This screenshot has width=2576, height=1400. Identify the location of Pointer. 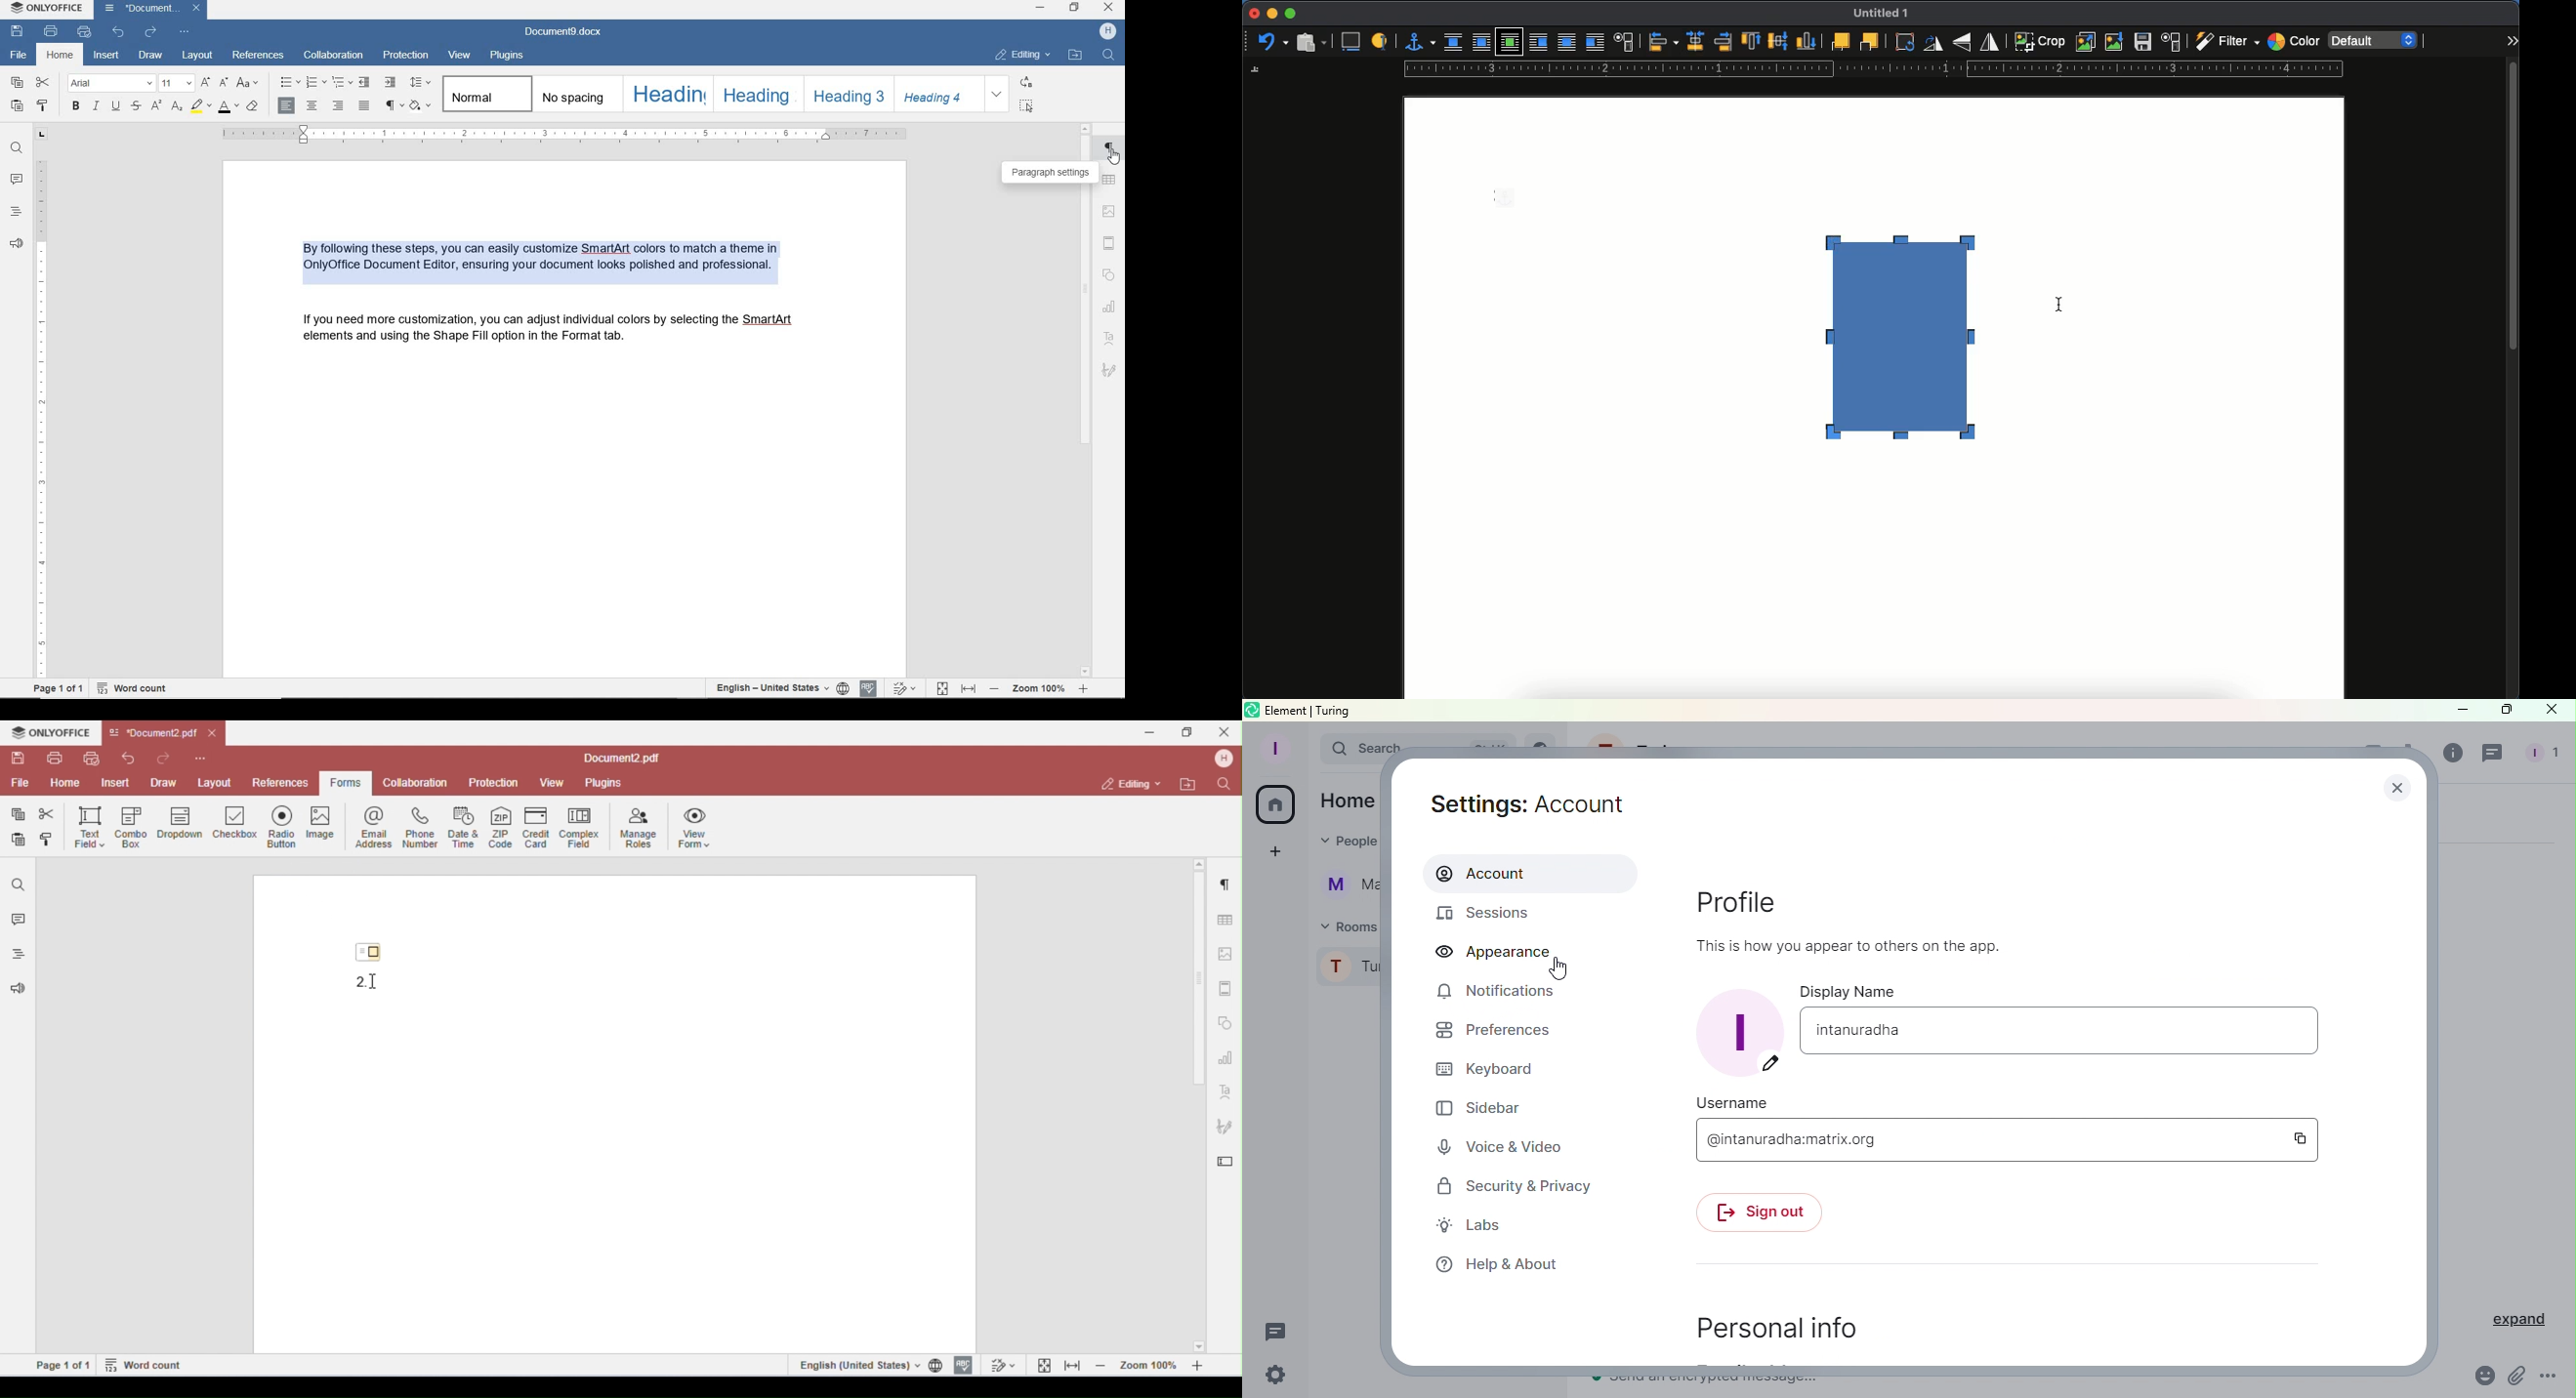
(1558, 969).